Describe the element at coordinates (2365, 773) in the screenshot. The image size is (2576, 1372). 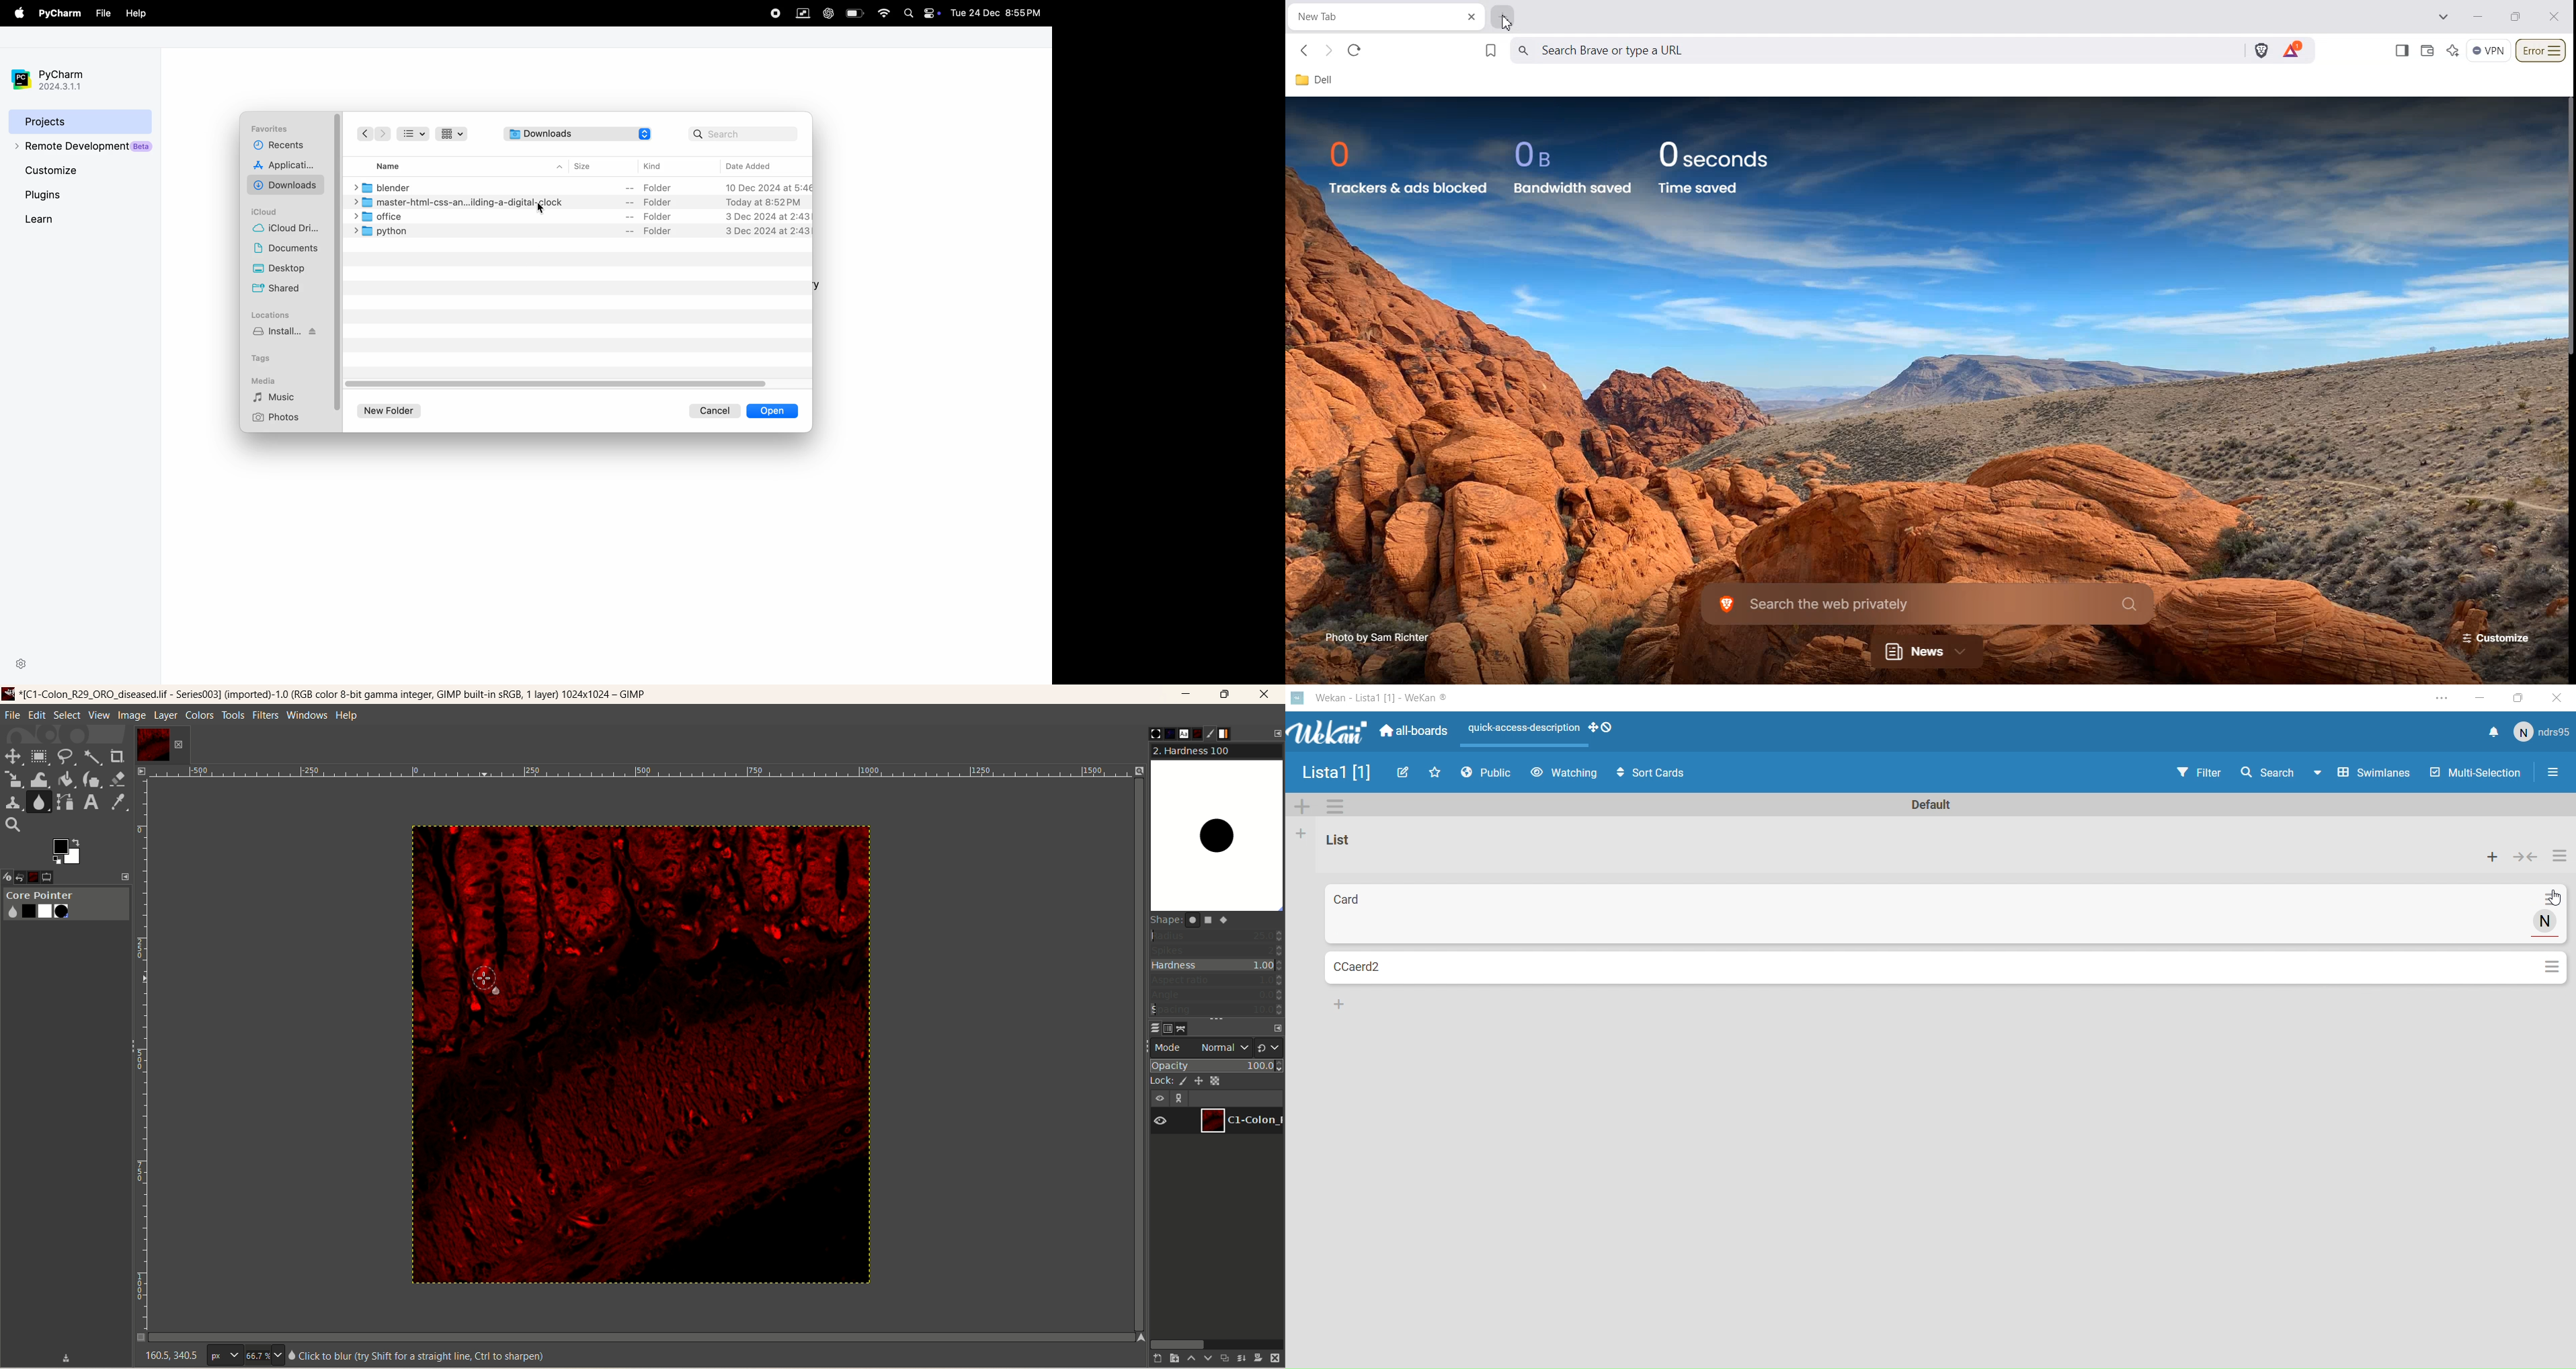
I see `Swimlines` at that location.